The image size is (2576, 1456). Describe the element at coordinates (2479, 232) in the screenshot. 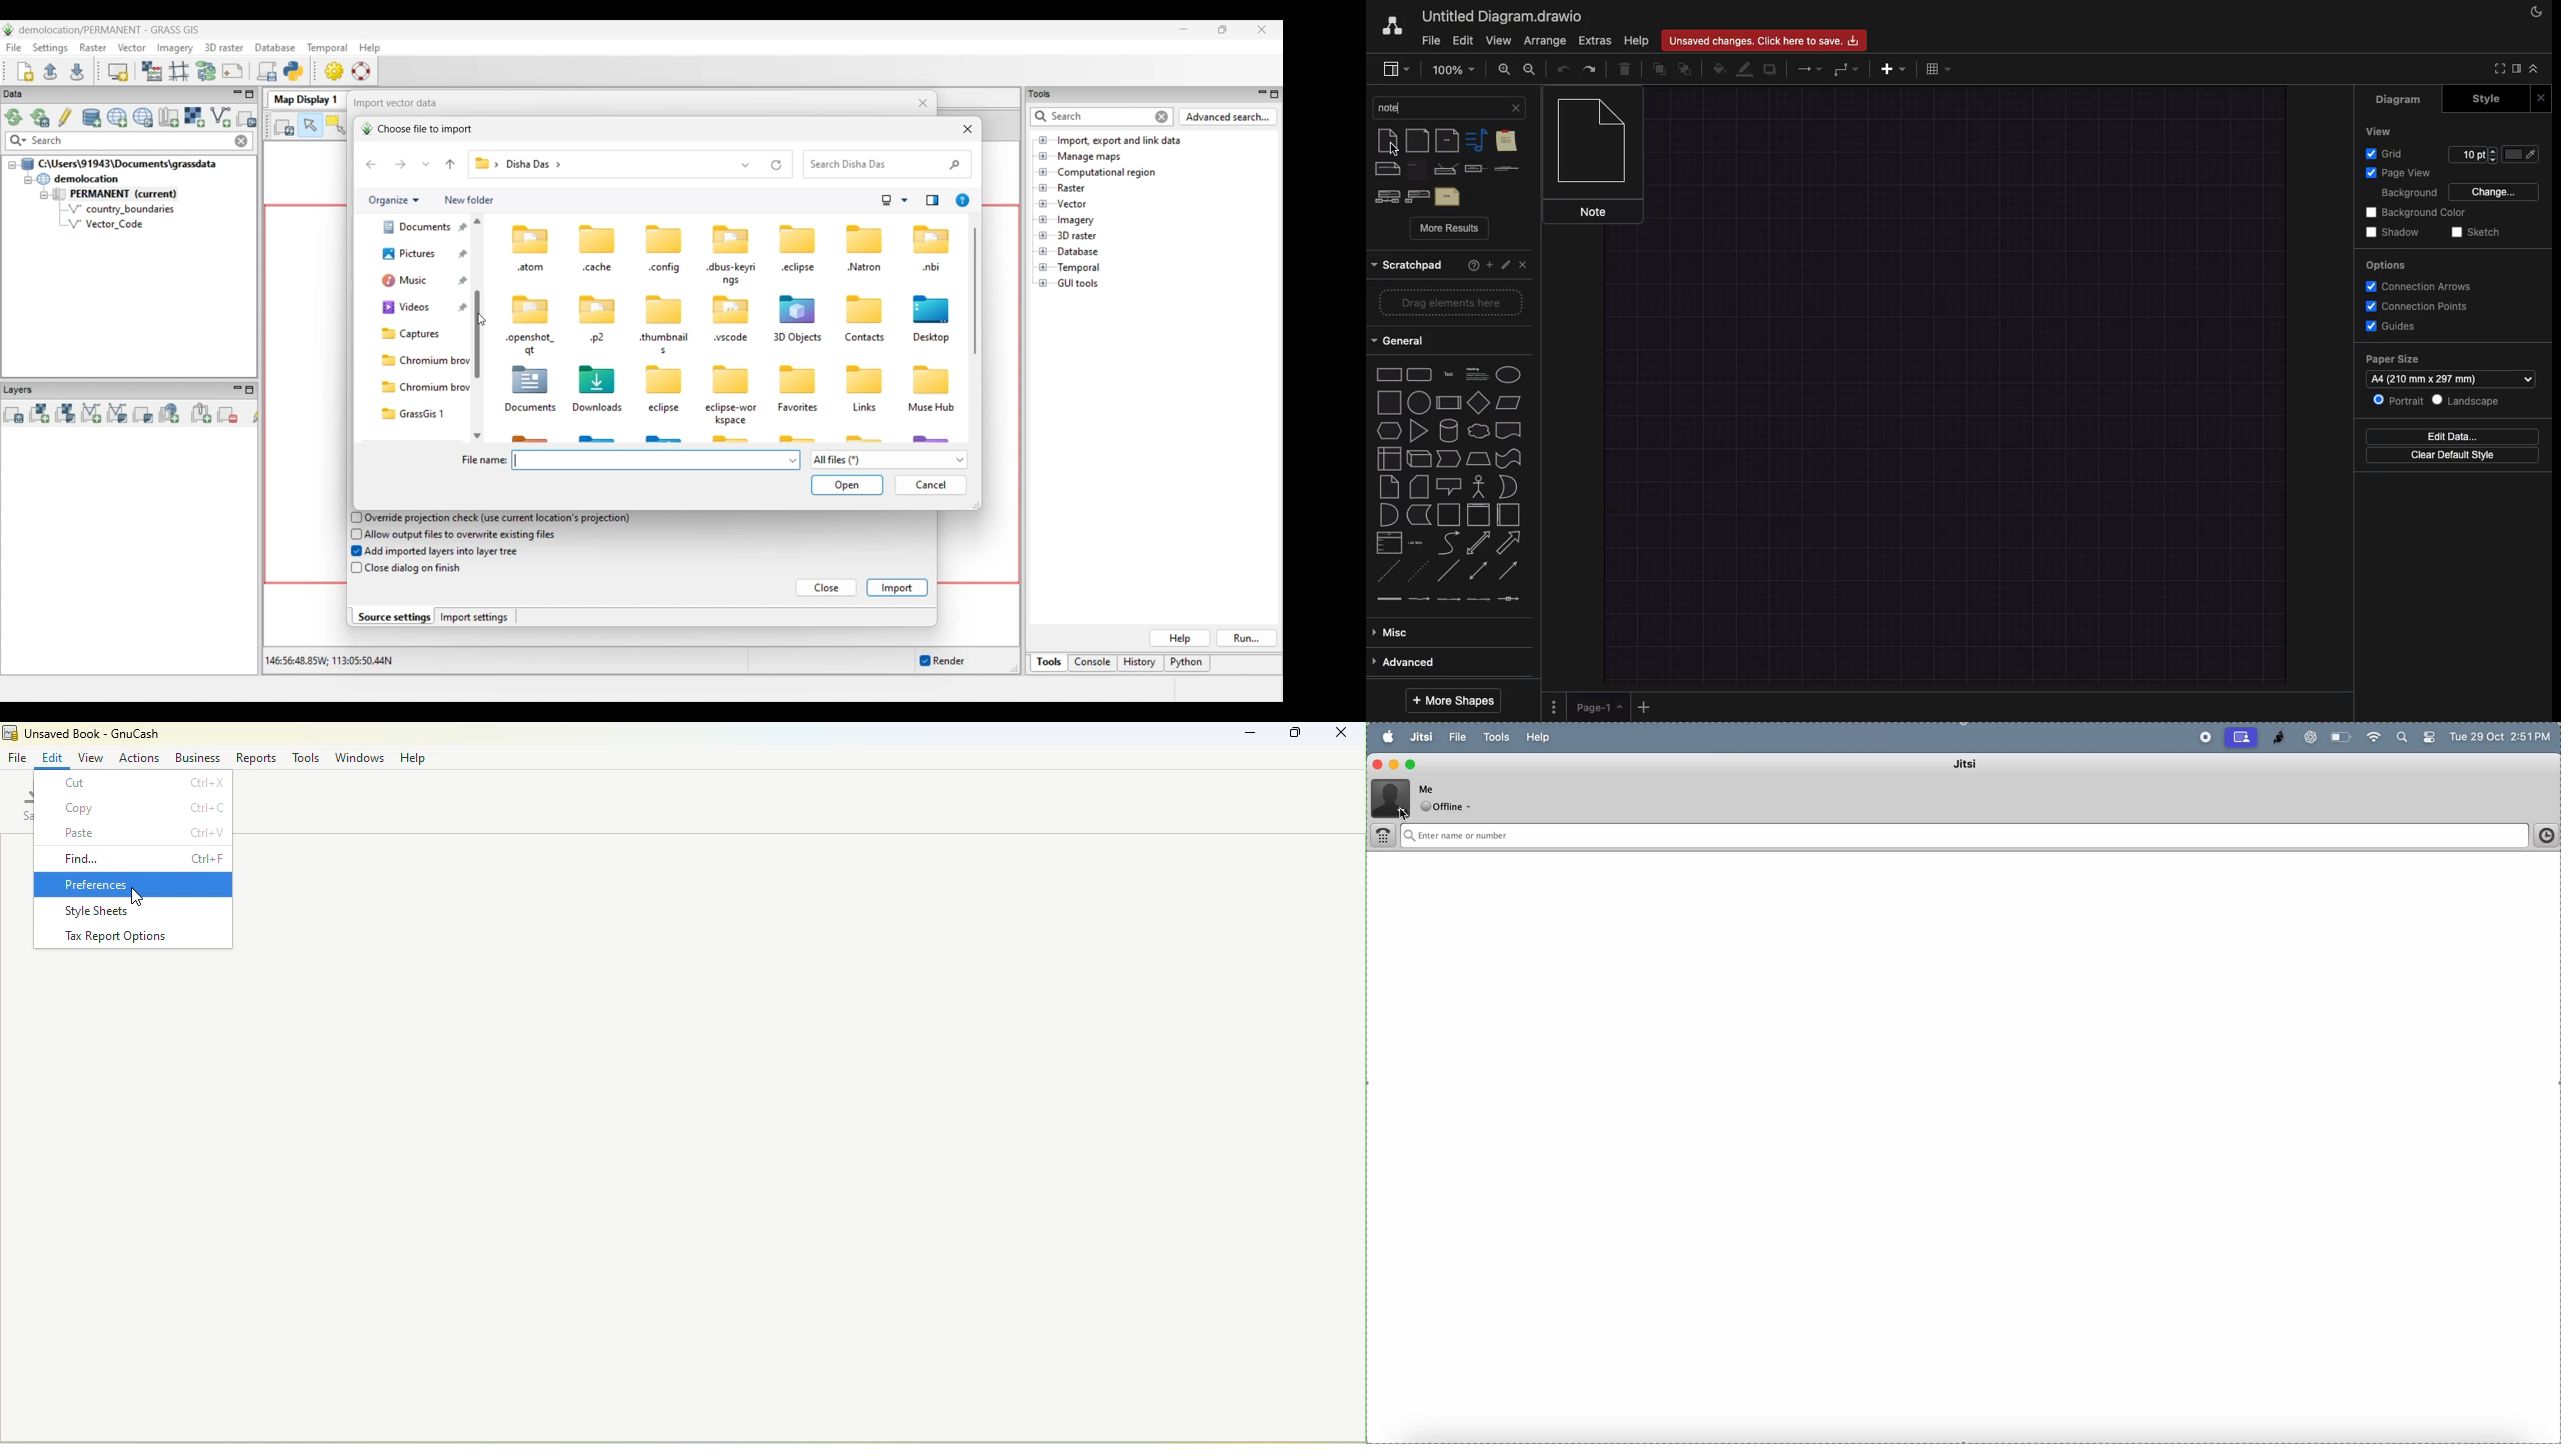

I see `Sketch` at that location.